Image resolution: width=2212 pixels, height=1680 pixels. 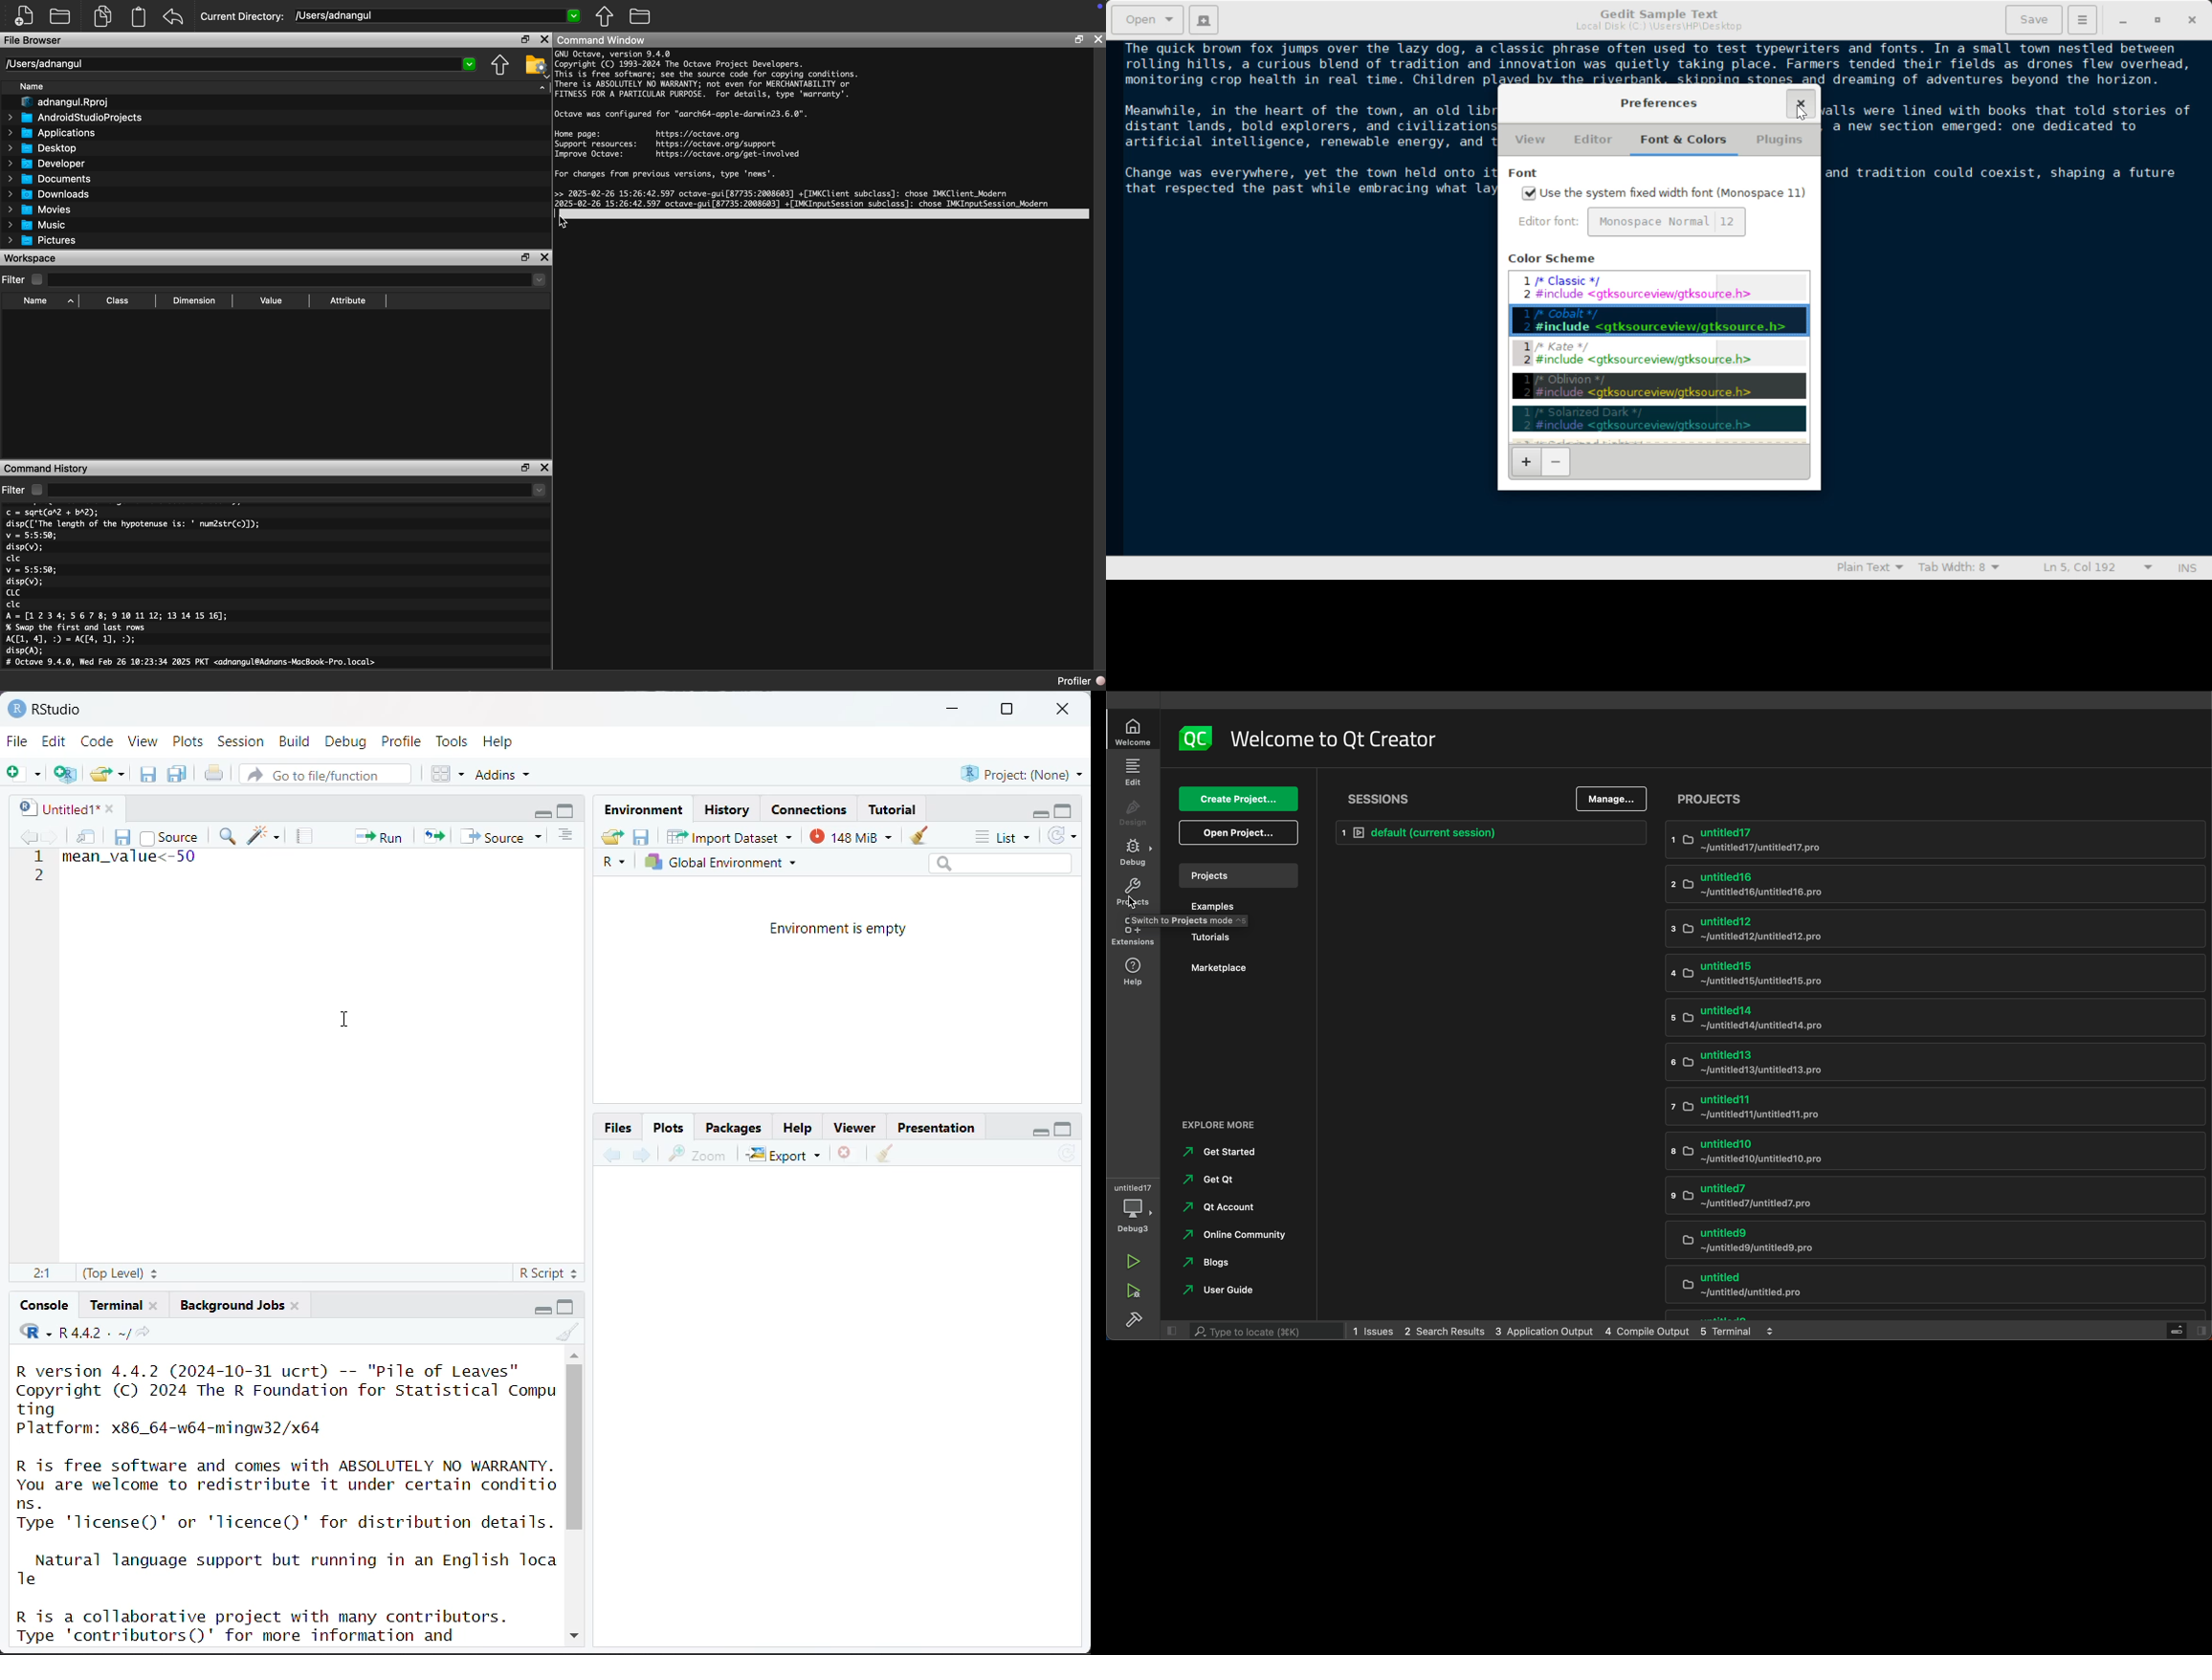 I want to click on R version 4.4.2 (2024-10-31 ucrt) -- "Pile of Leaves"

Copyright (C) 2024 The R Foundation for Statistical Compu

ting

Platform: x86_64-w64-mingw32/x64

R is free software and comes with ABSOLUTELY NO WARRANTY.

You are welcome to redistribute it under certain conditio

ns.

Type 'license()' or 'licence()' for distribution details.
Natural language support but running in an English Toca

Te

R is a collaborative project with many contributors.

Type 'contributors()' for more information and, so click(x=288, y=1501).